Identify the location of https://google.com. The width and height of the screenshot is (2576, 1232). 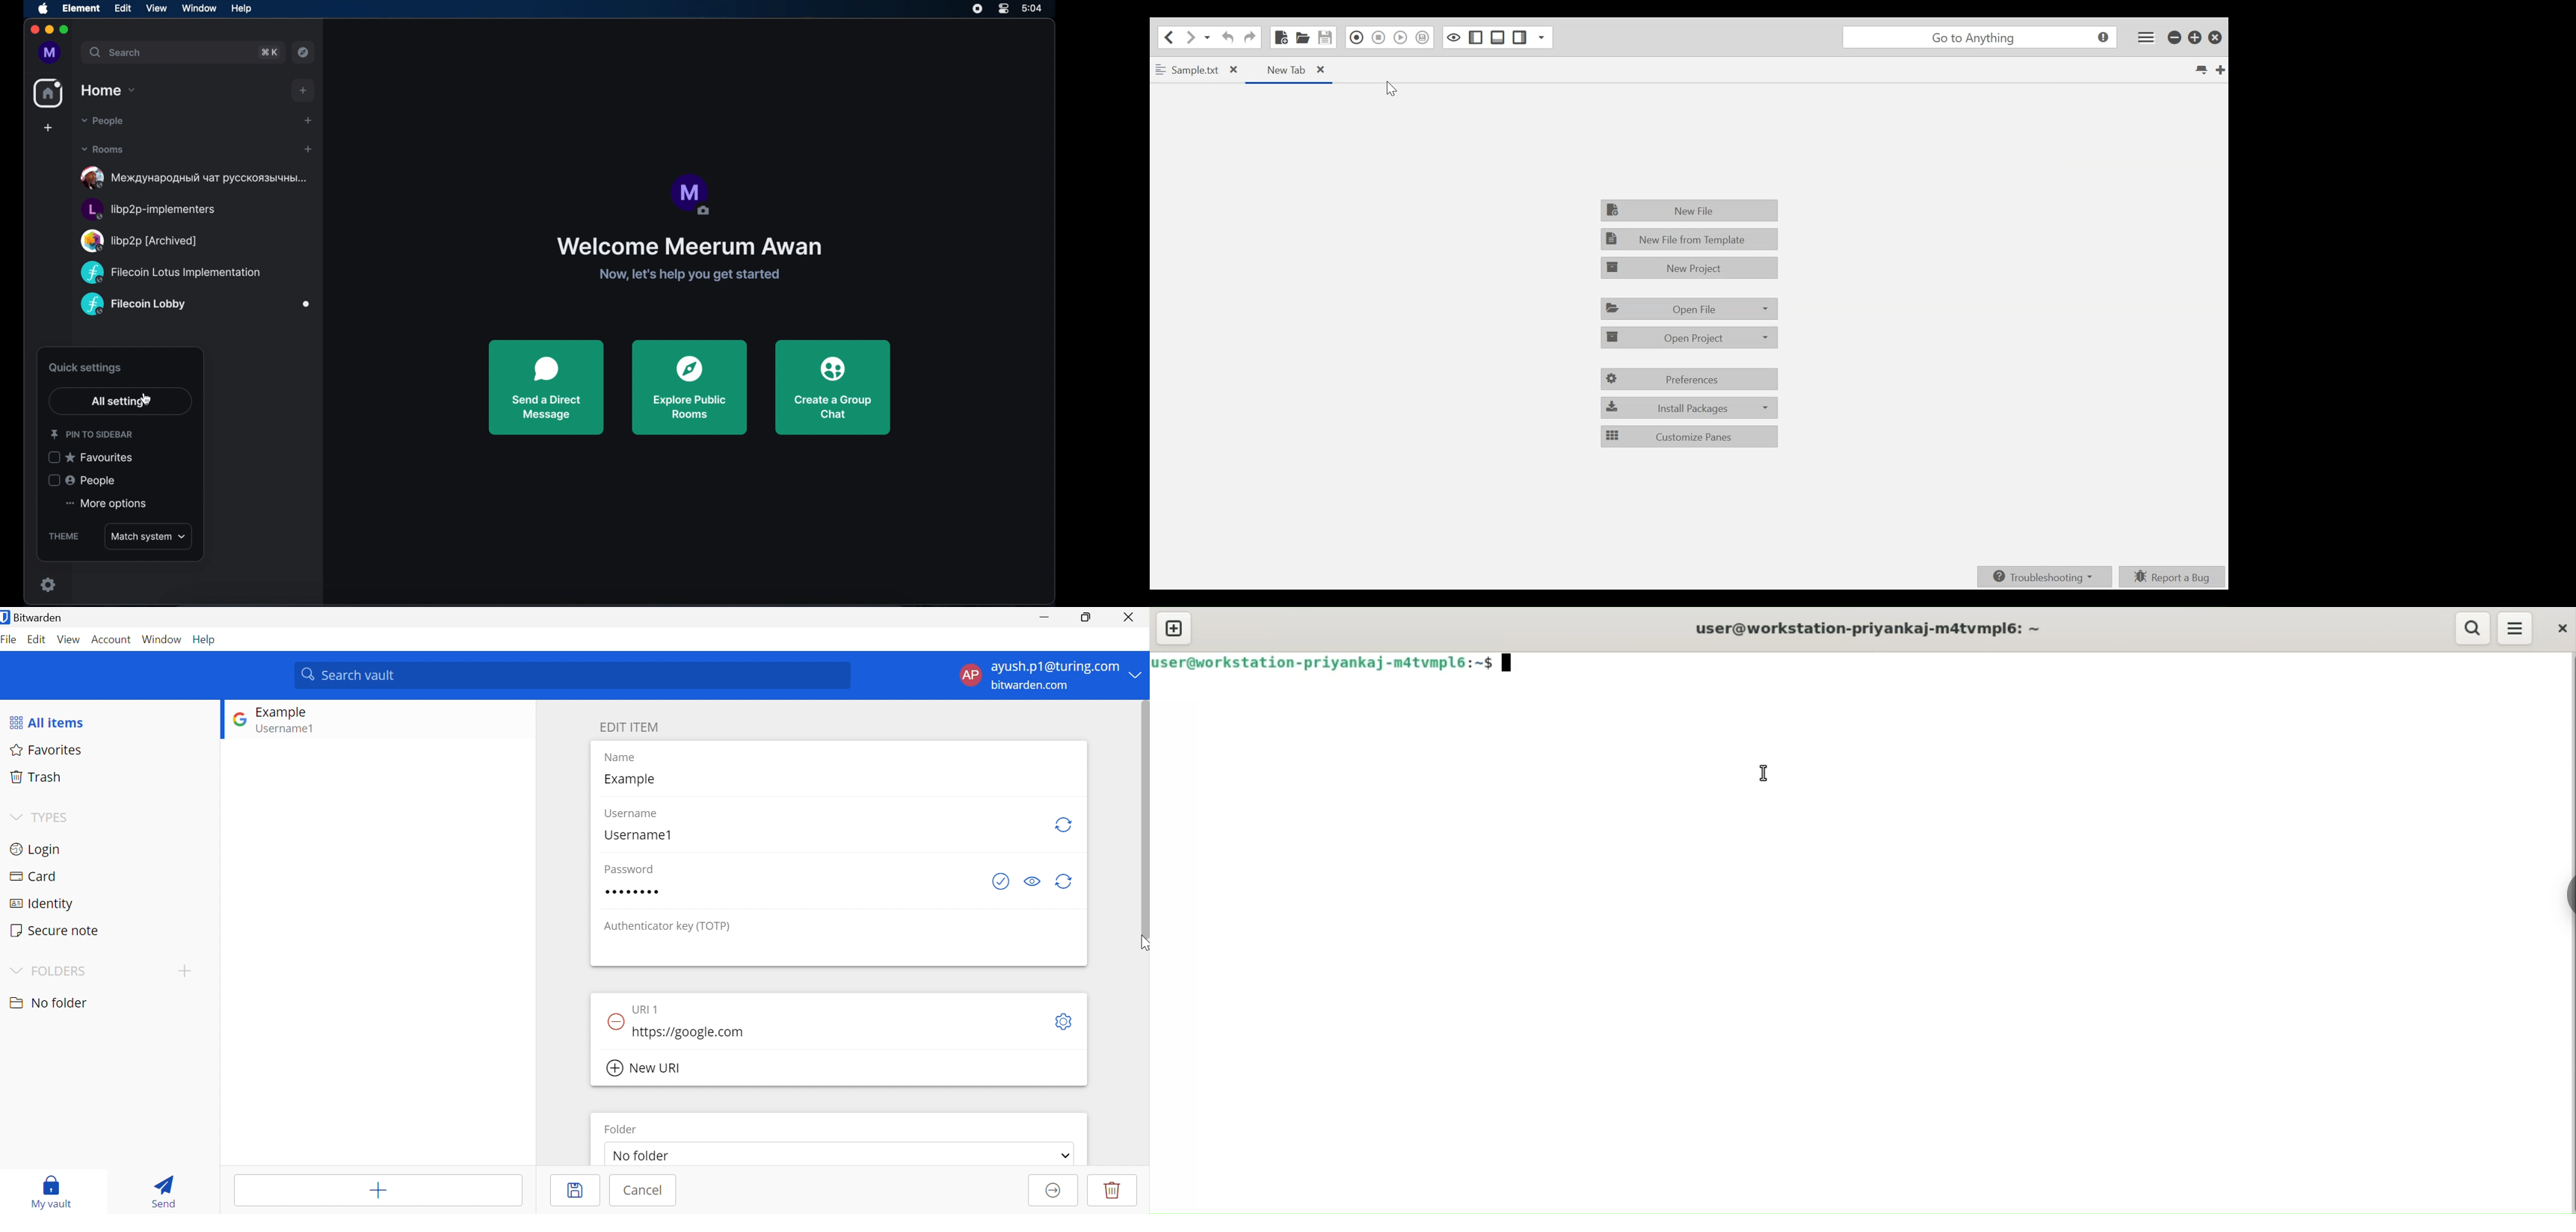
(690, 1033).